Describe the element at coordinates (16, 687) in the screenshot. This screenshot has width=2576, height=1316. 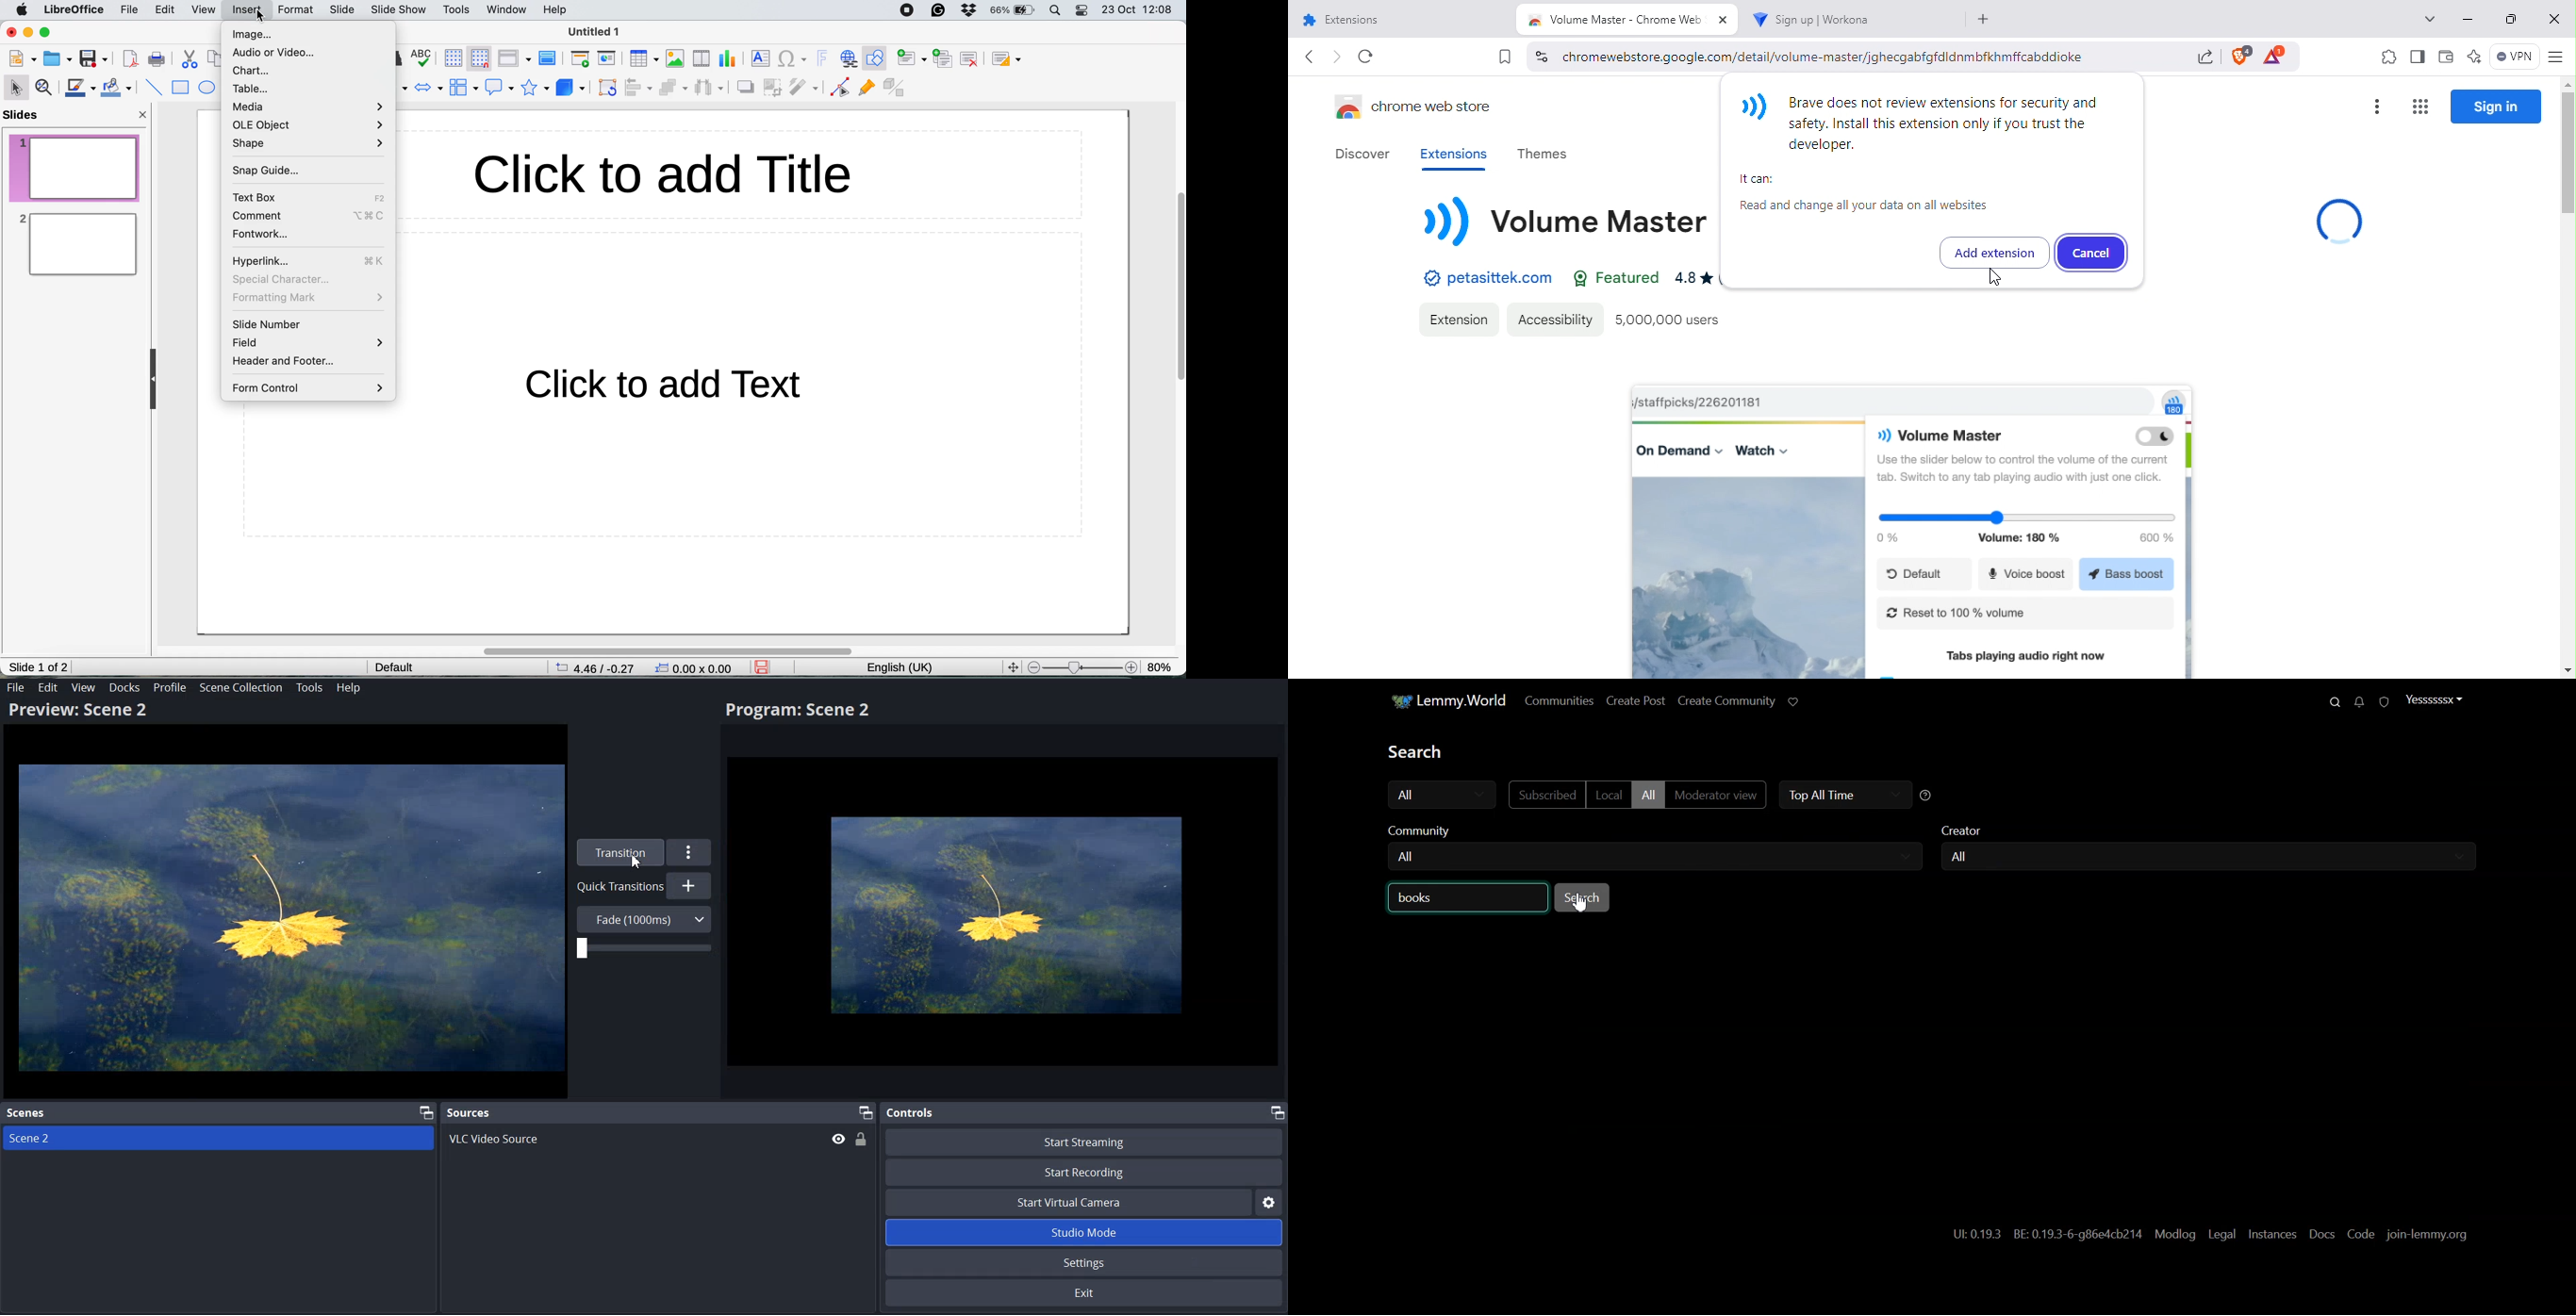
I see `File` at that location.